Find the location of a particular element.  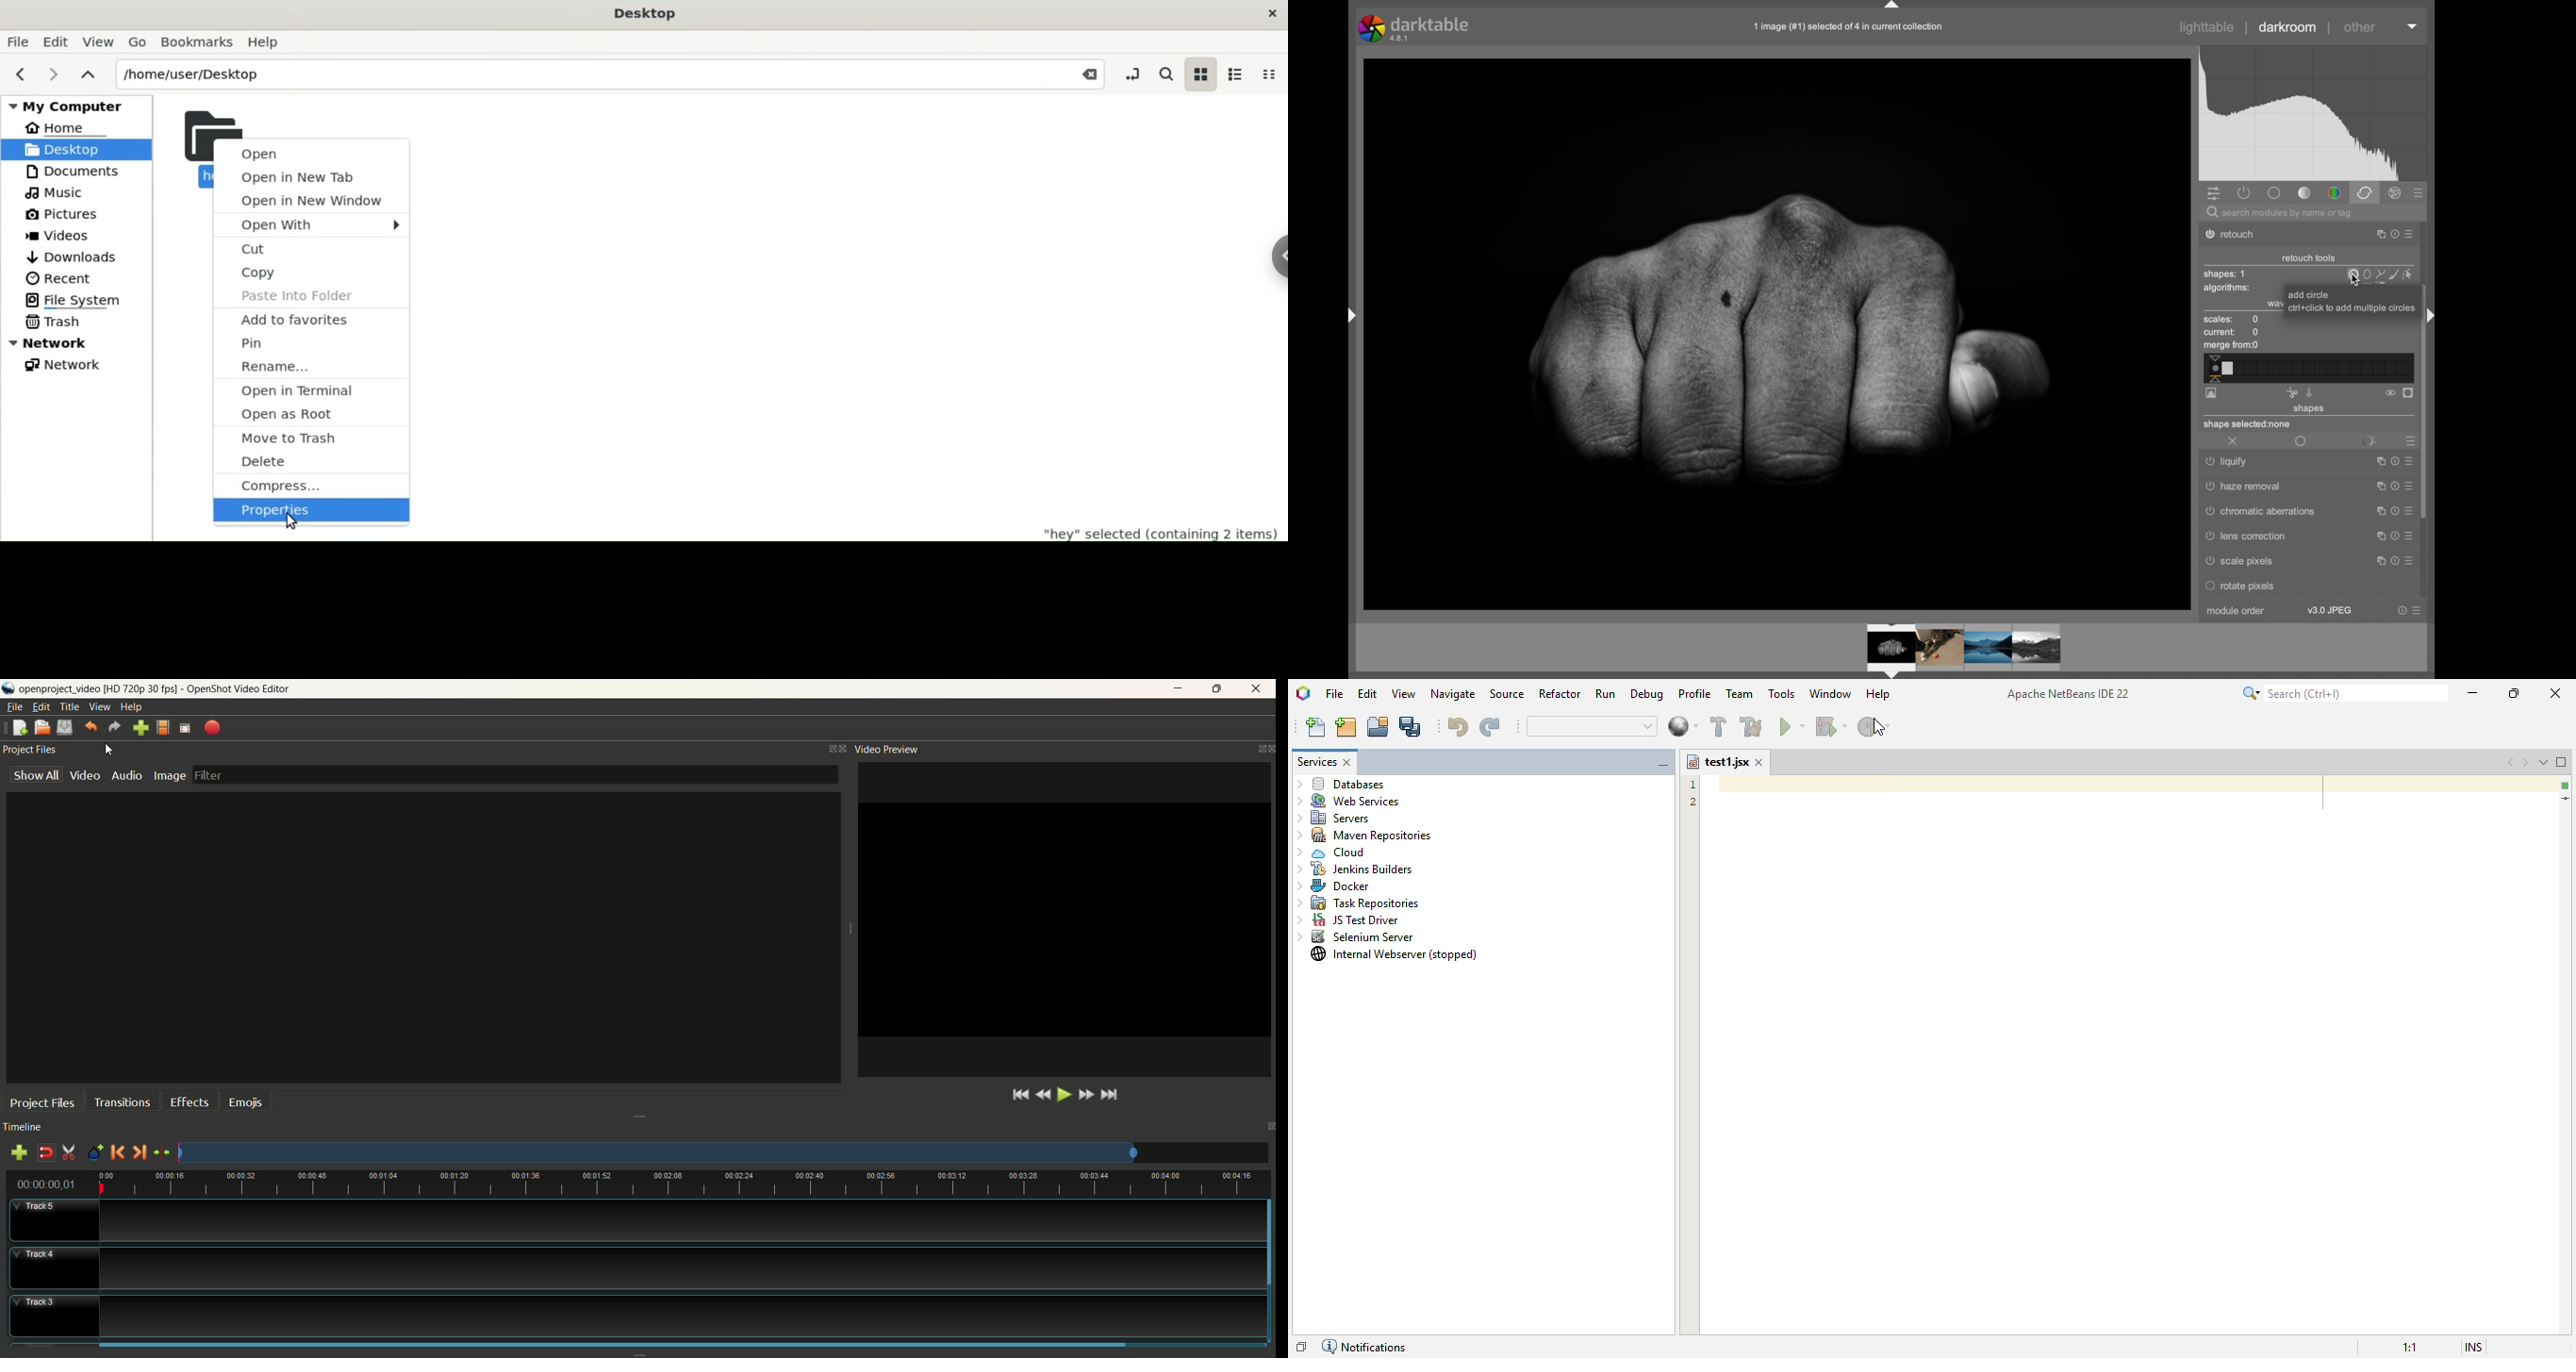

help is located at coordinates (2392, 512).